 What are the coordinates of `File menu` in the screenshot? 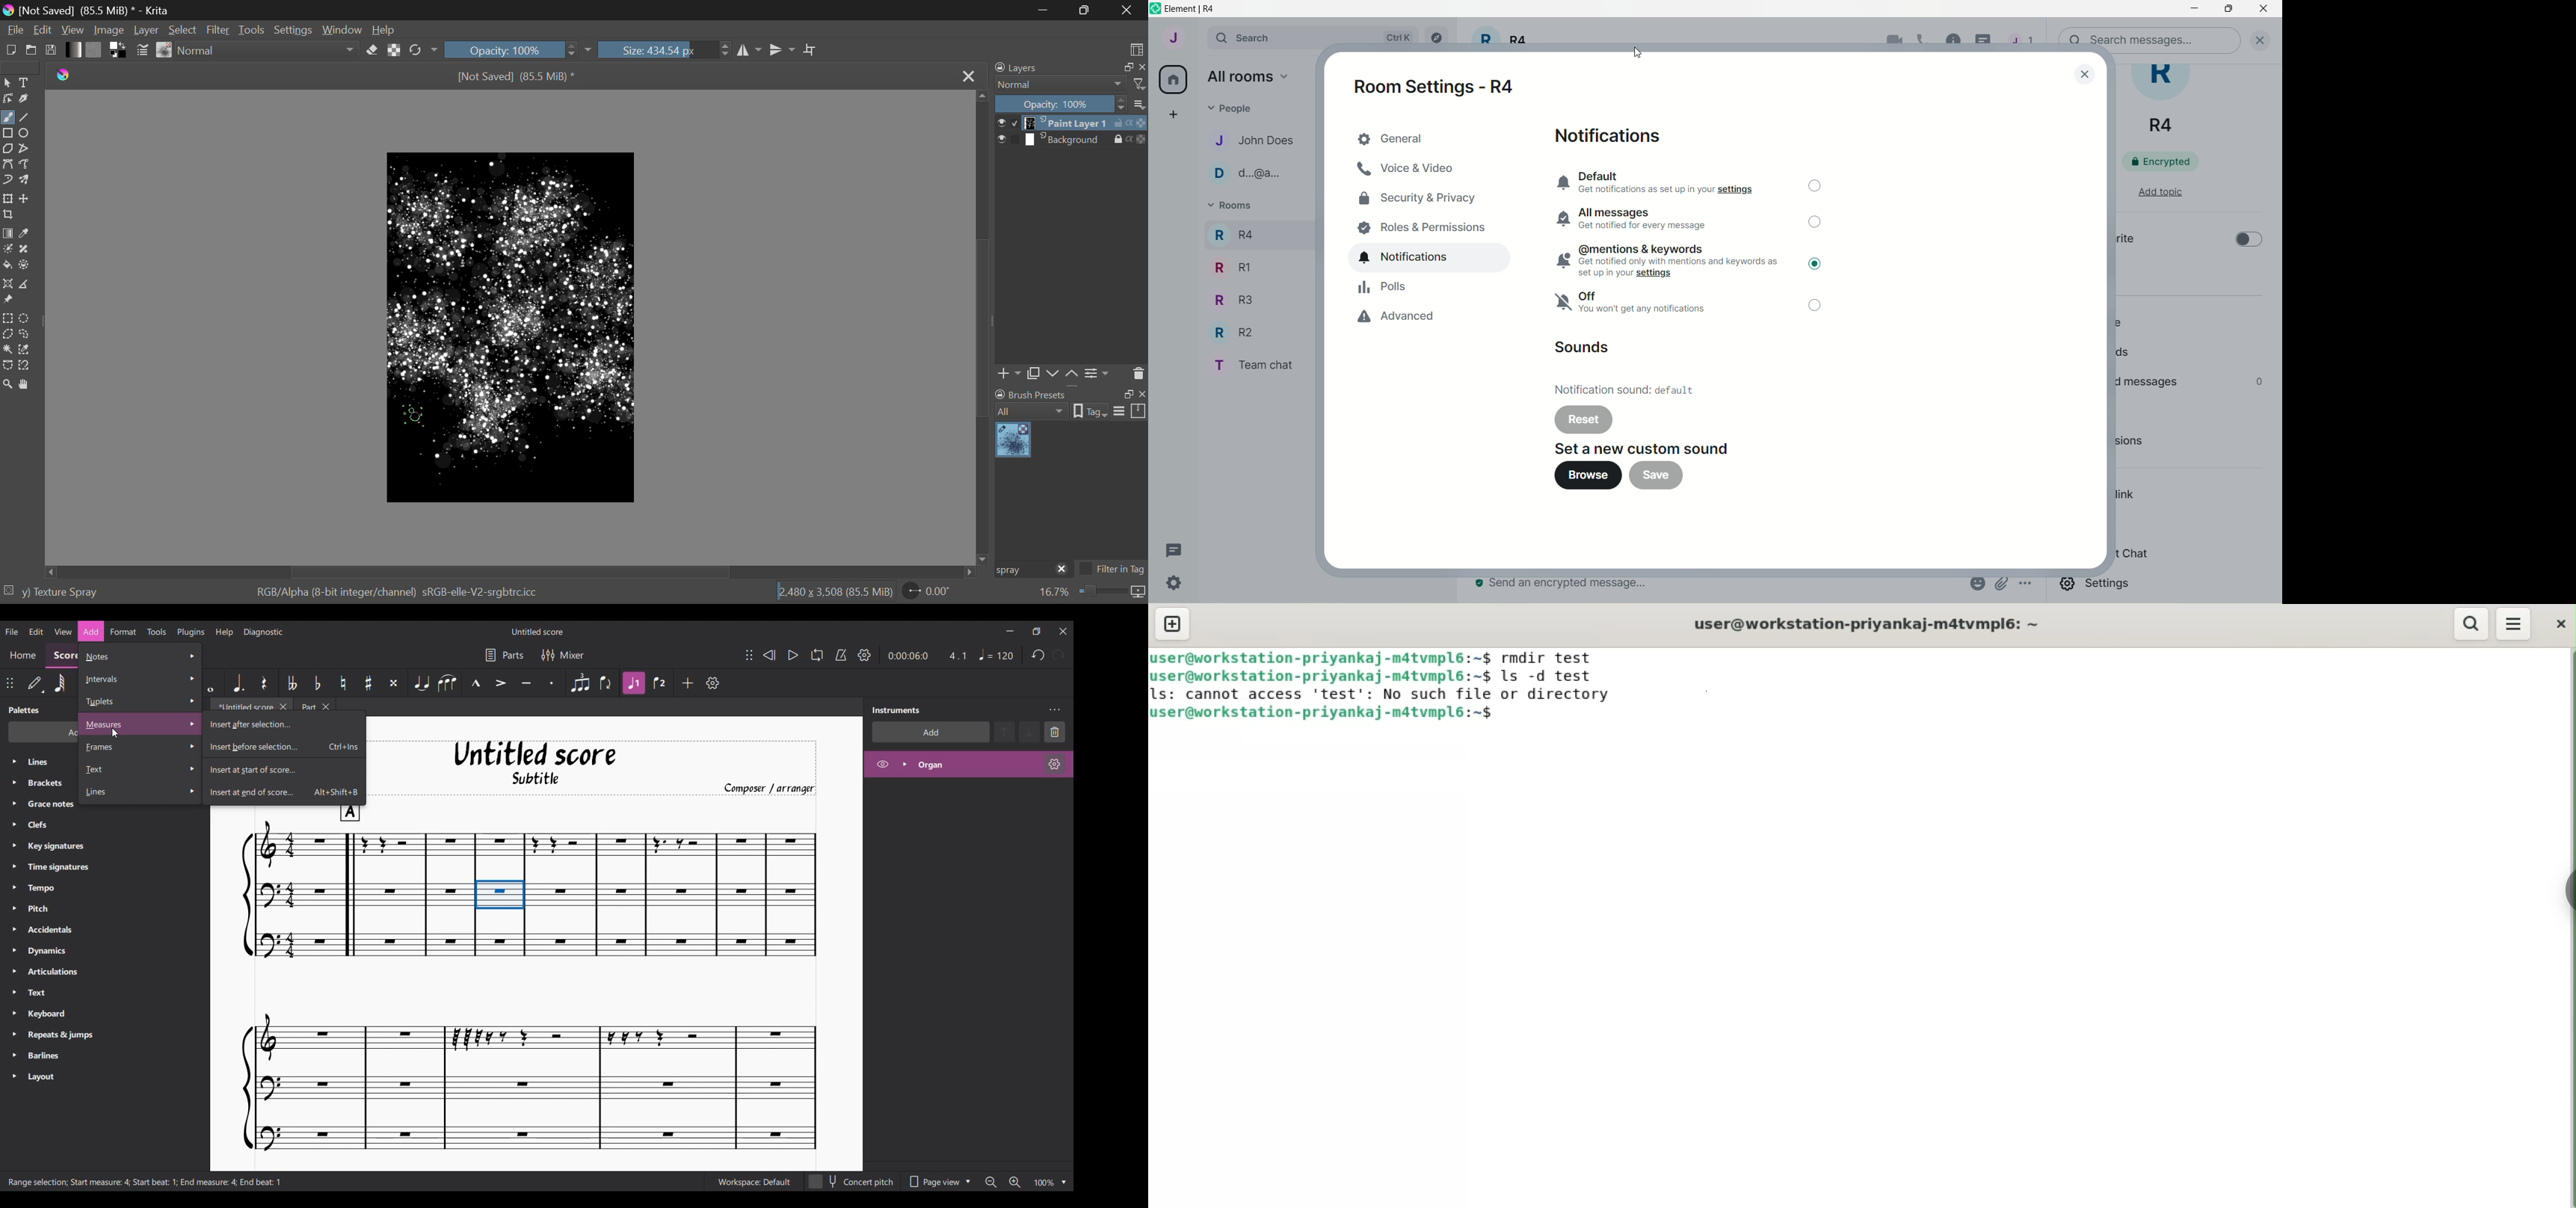 It's located at (12, 631).